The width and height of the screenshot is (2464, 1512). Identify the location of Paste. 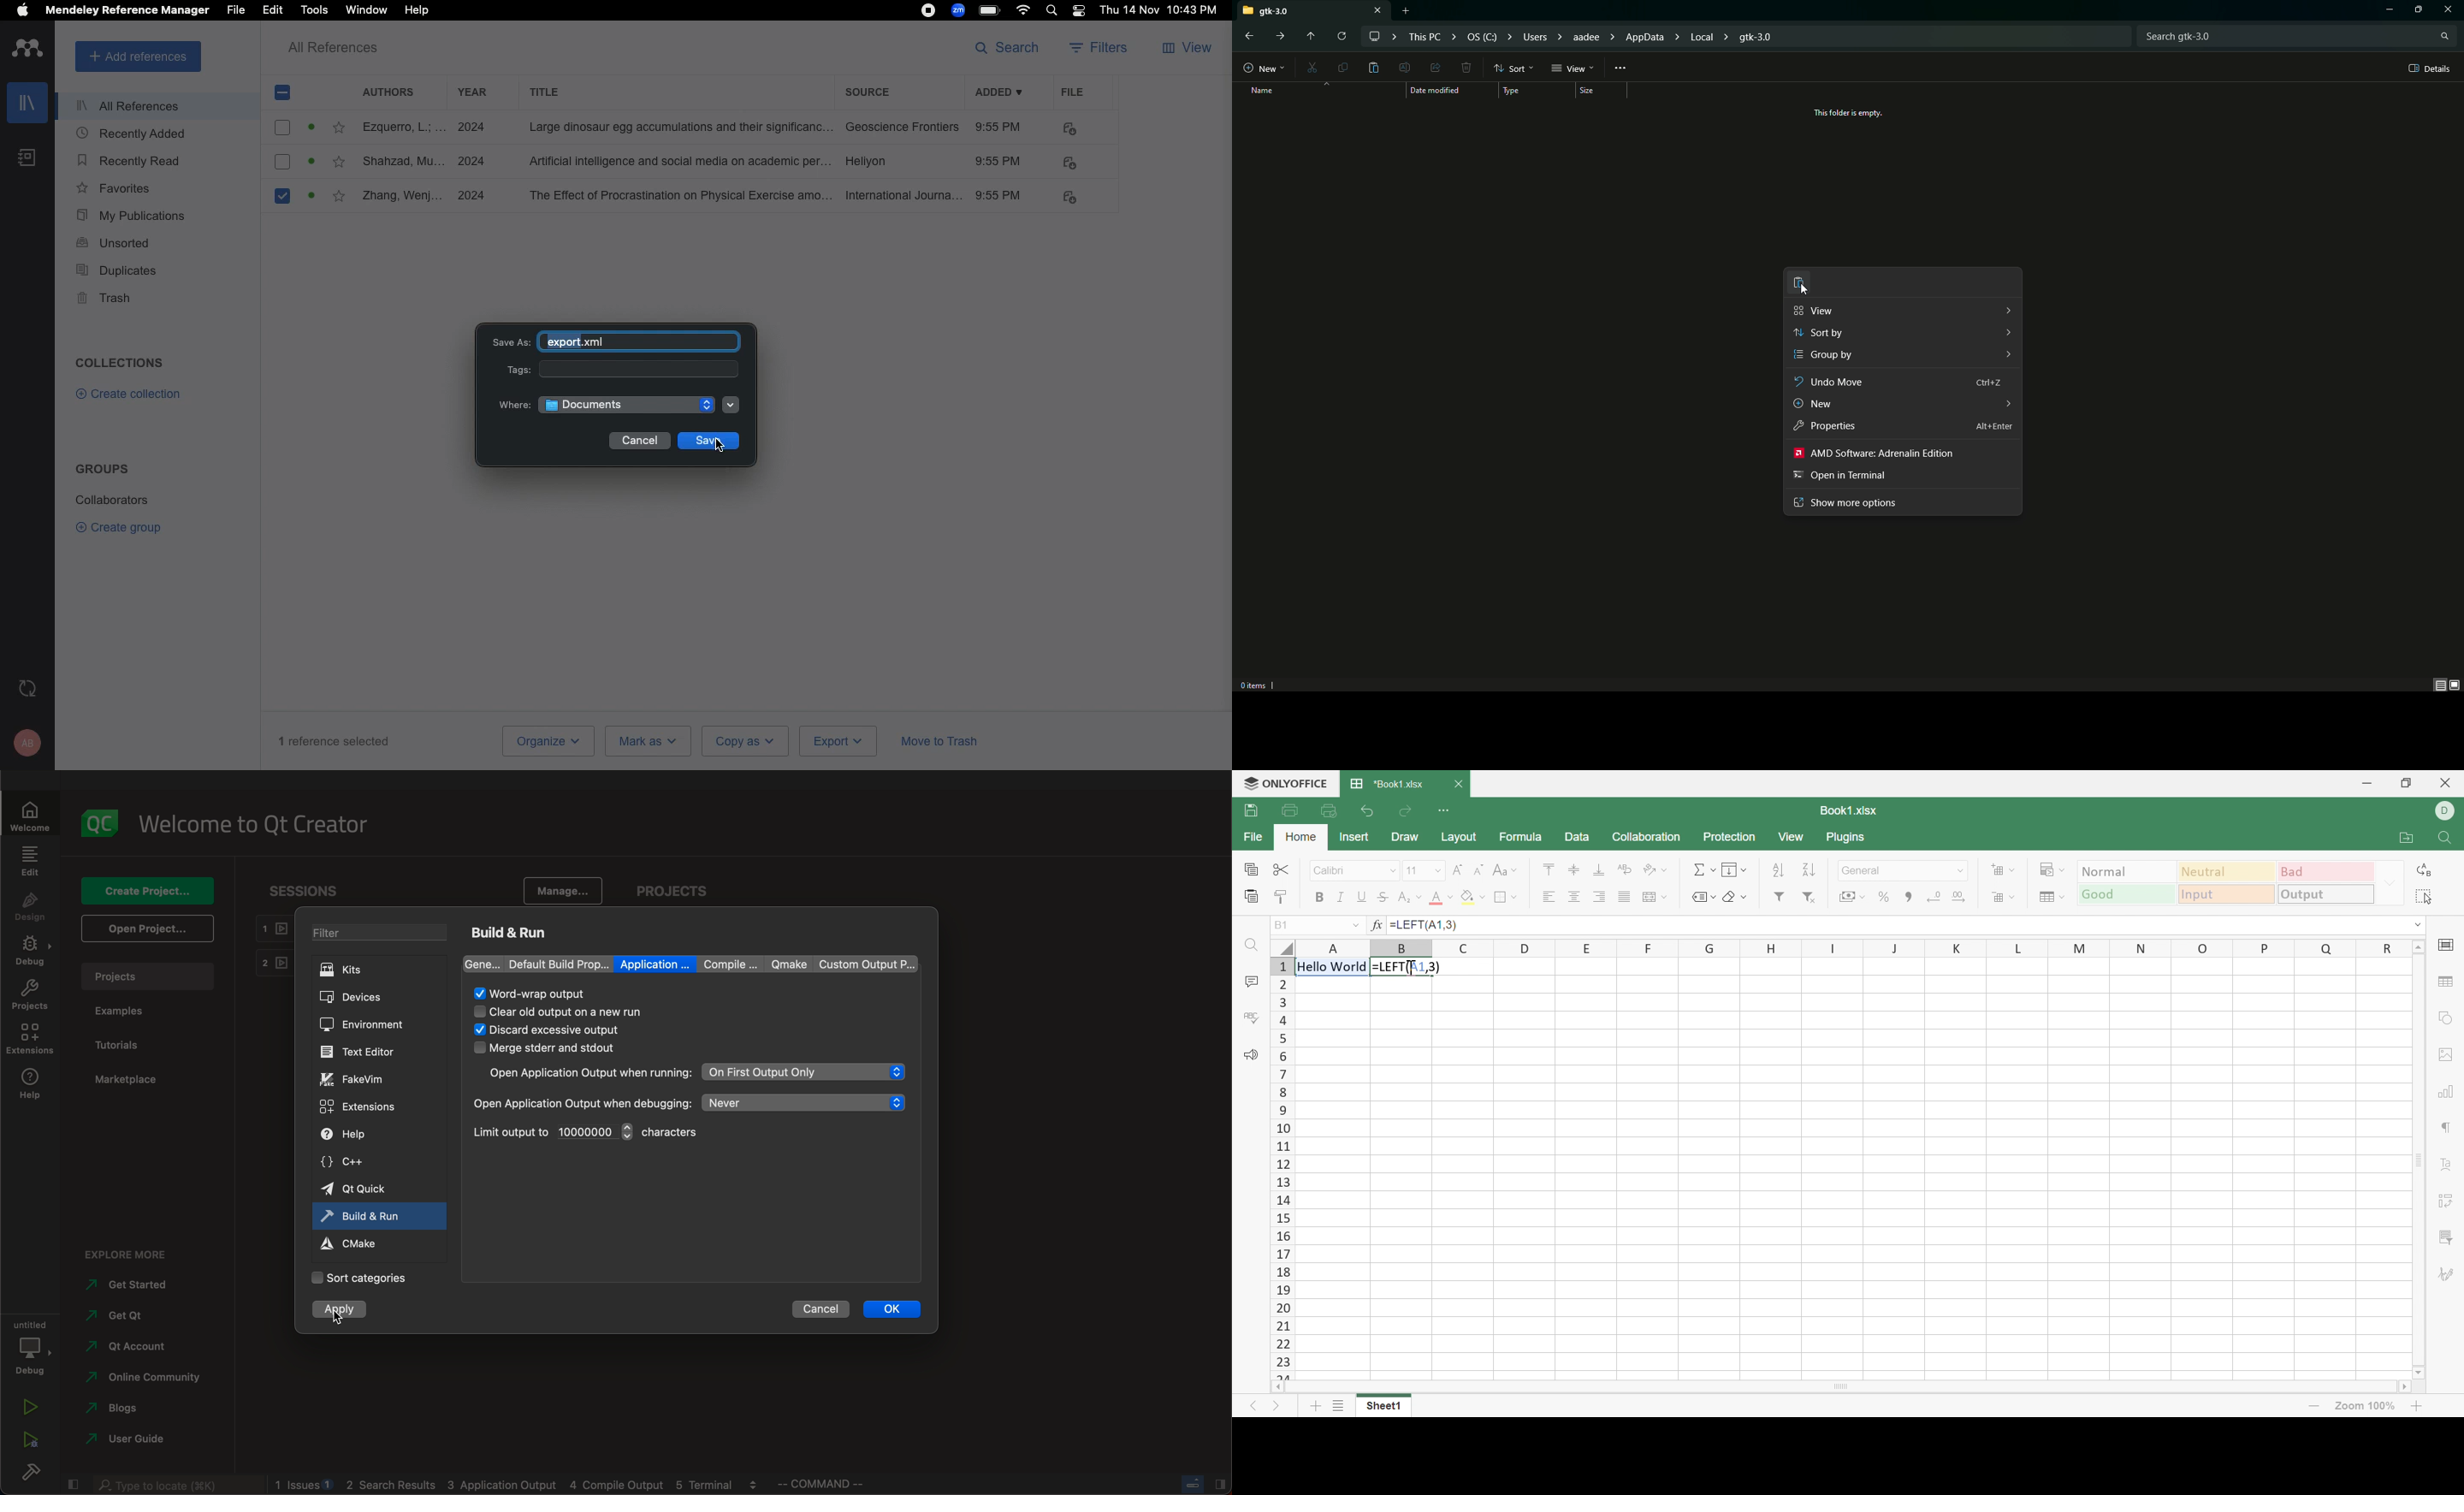
(1251, 897).